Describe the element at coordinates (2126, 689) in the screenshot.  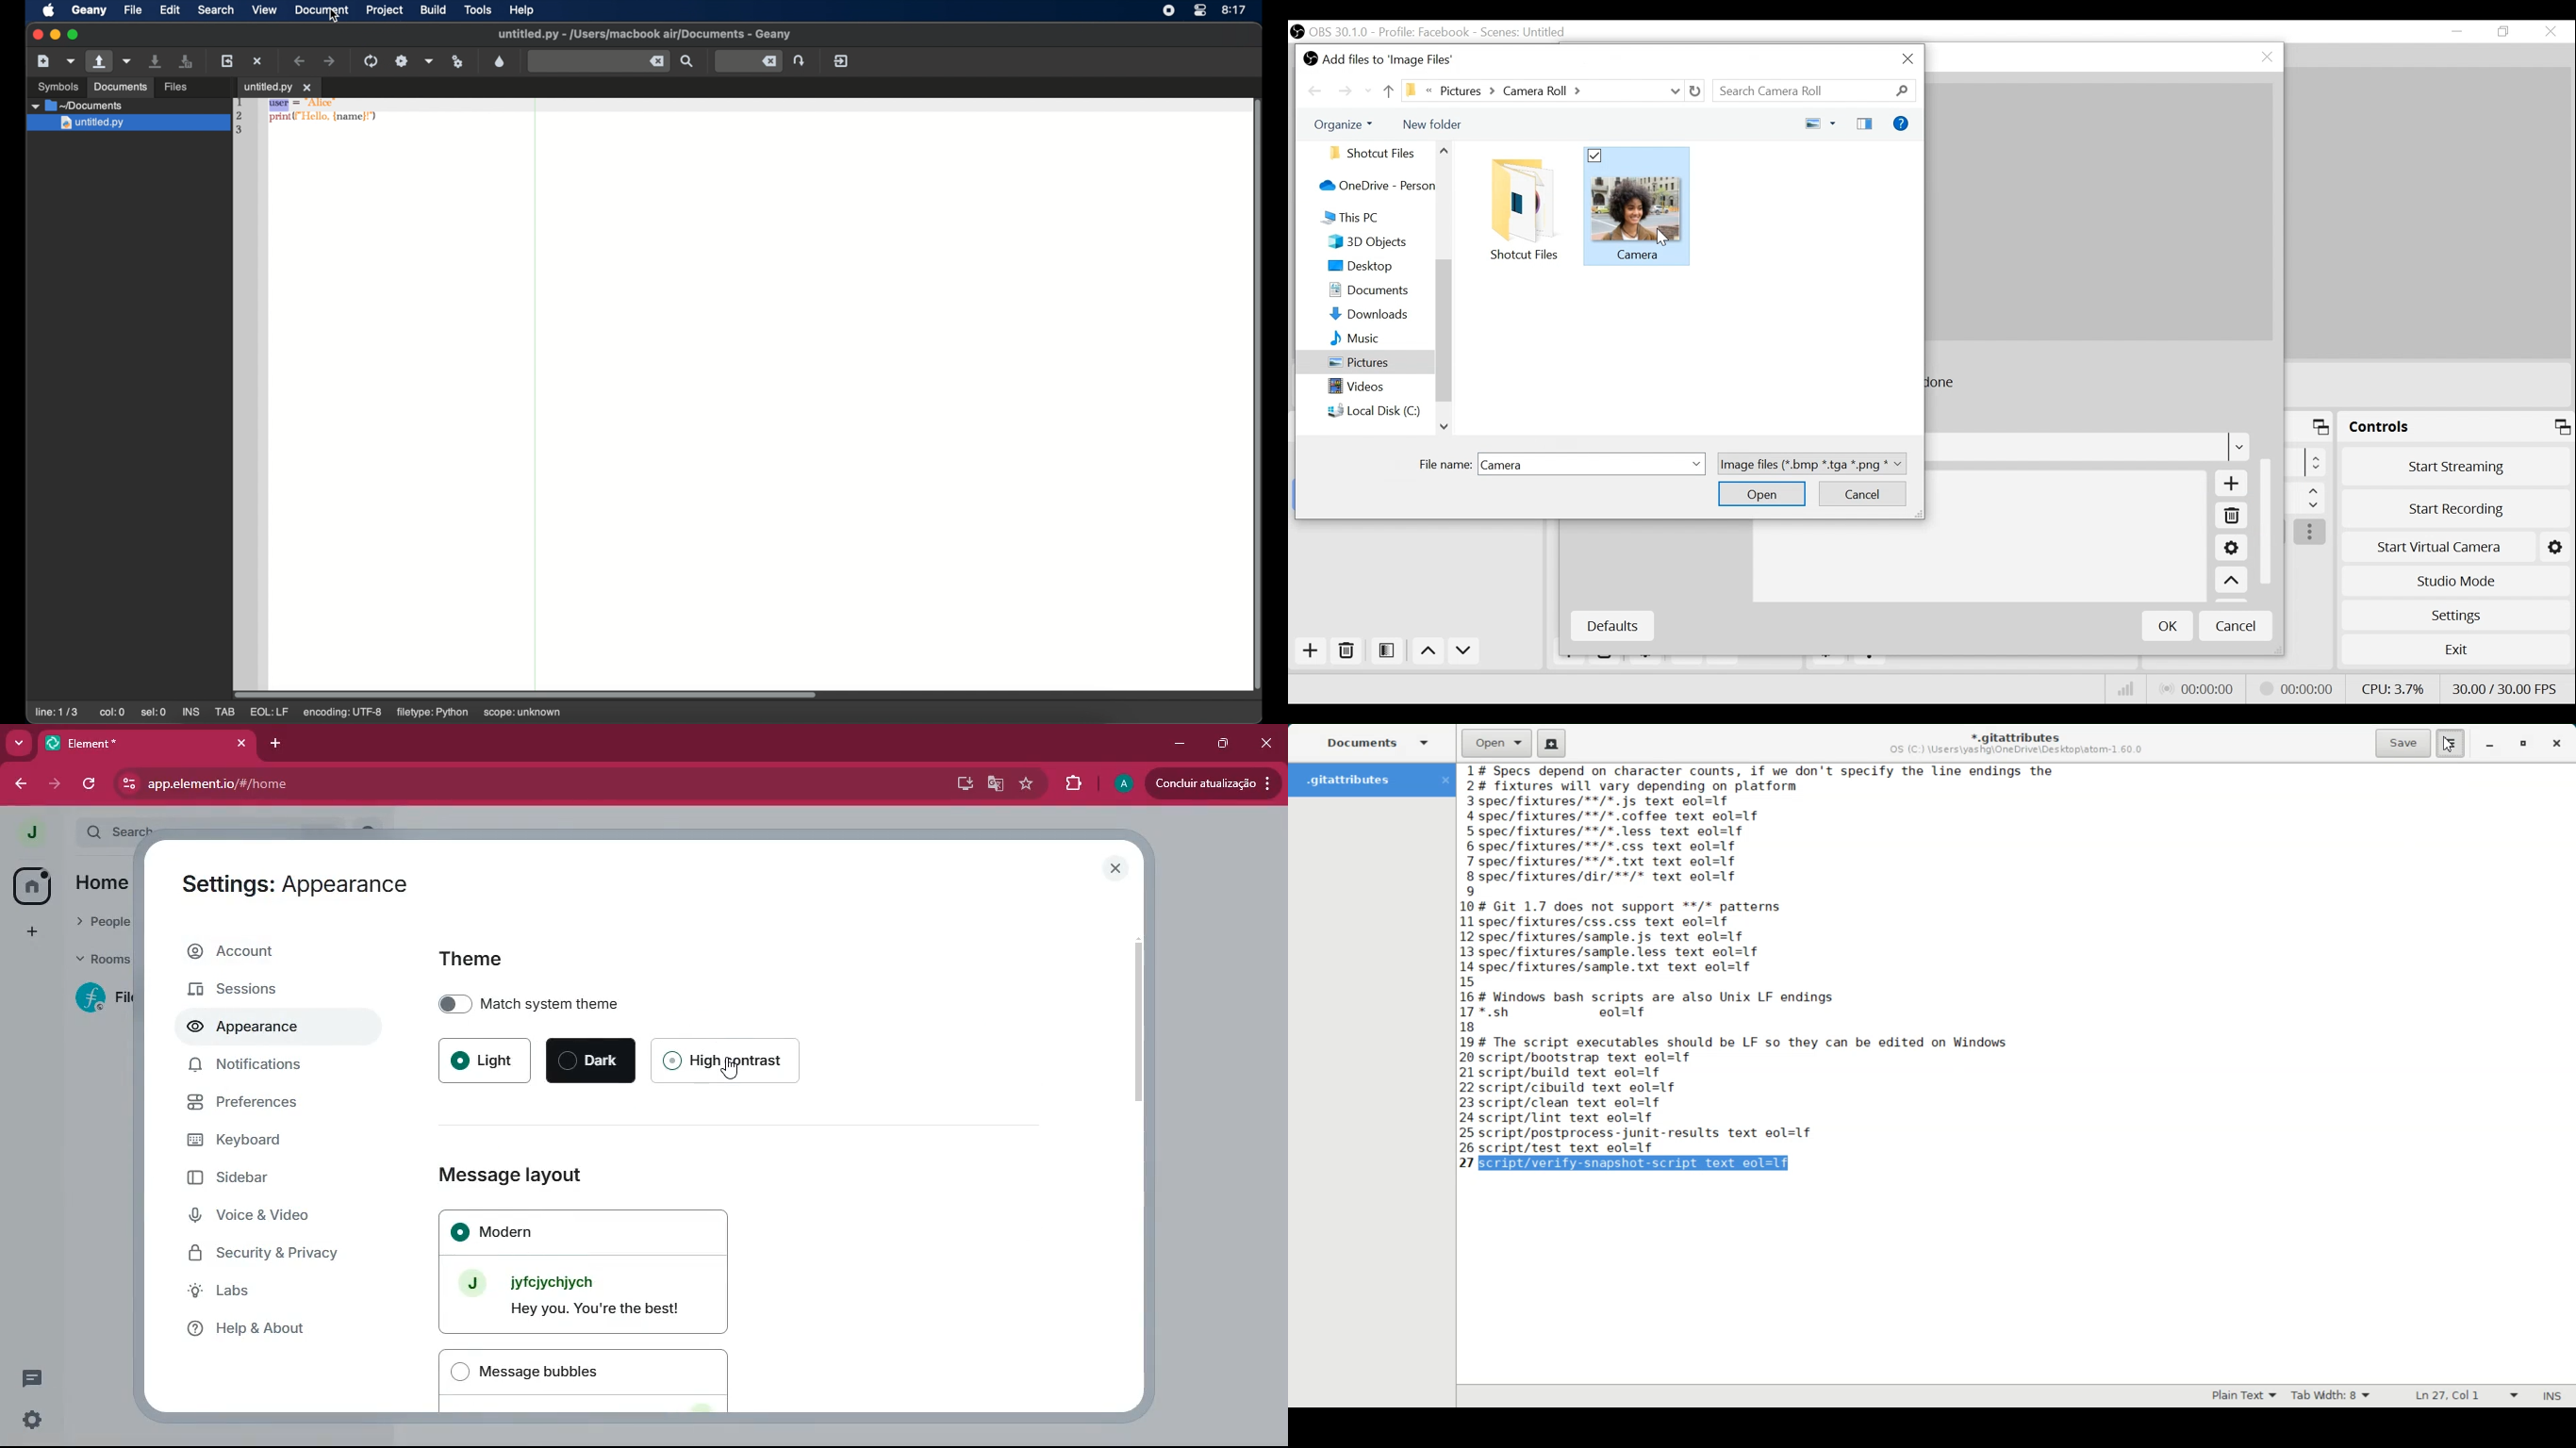
I see `Bitrate` at that location.